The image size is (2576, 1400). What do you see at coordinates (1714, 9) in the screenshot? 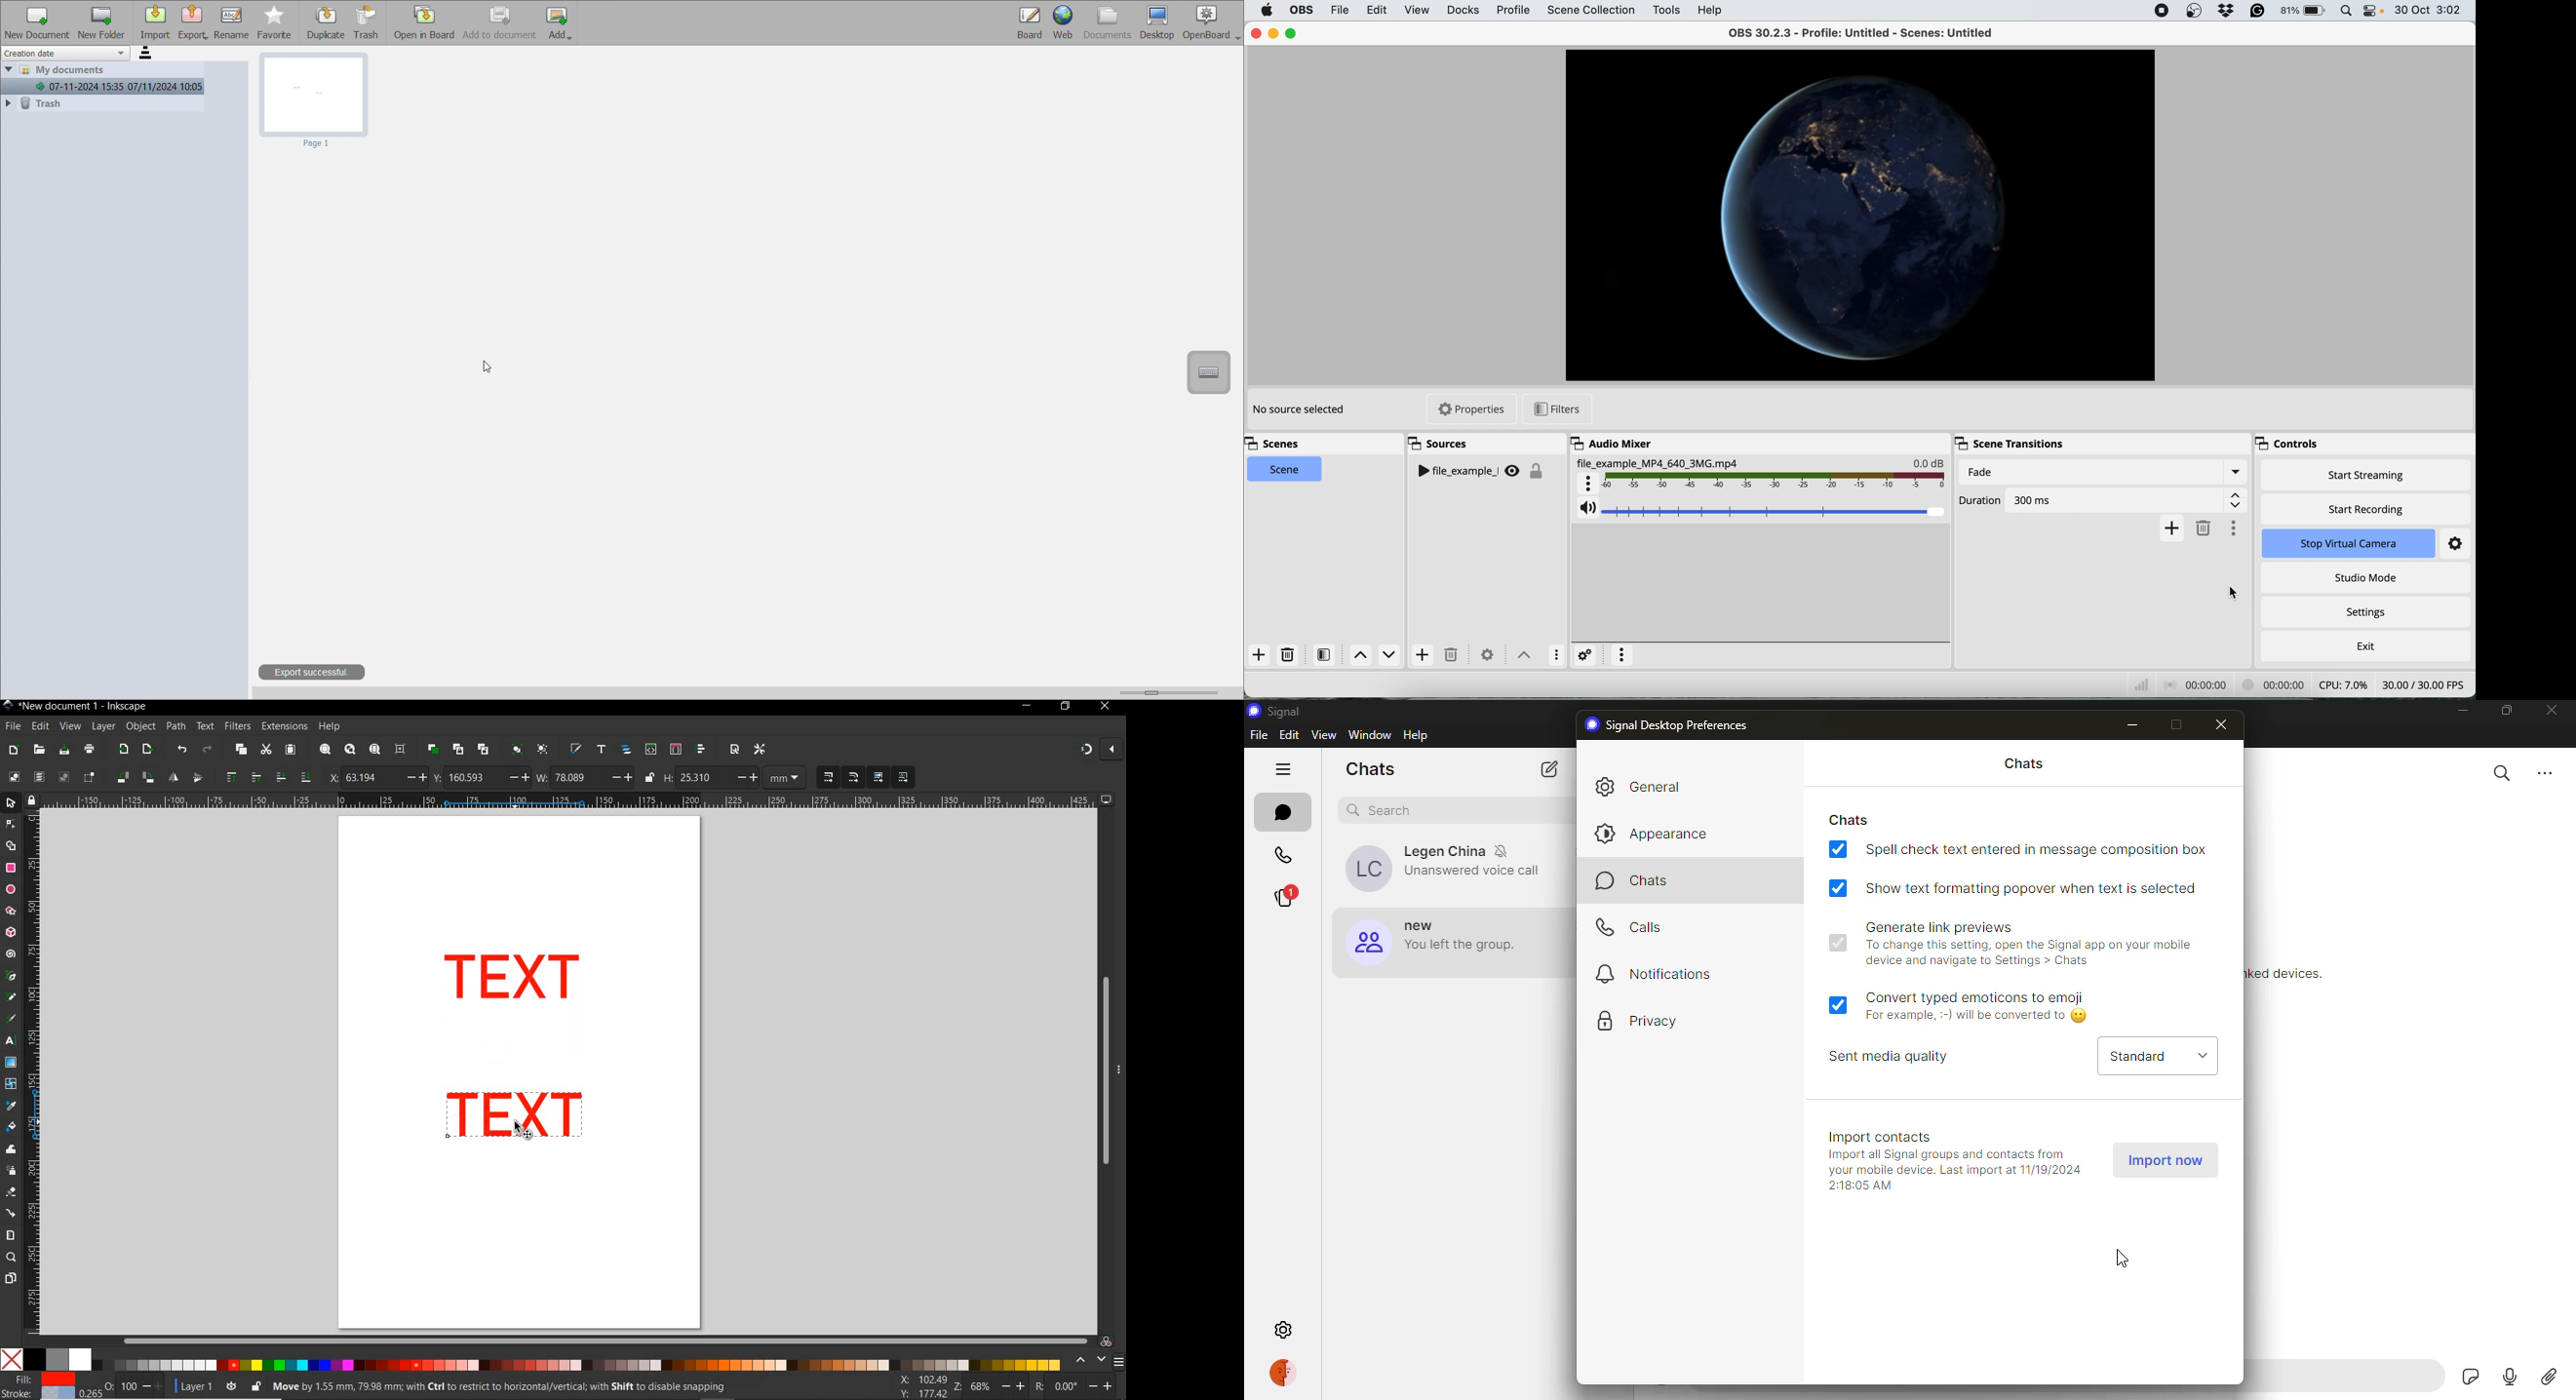
I see `help` at bounding box center [1714, 9].